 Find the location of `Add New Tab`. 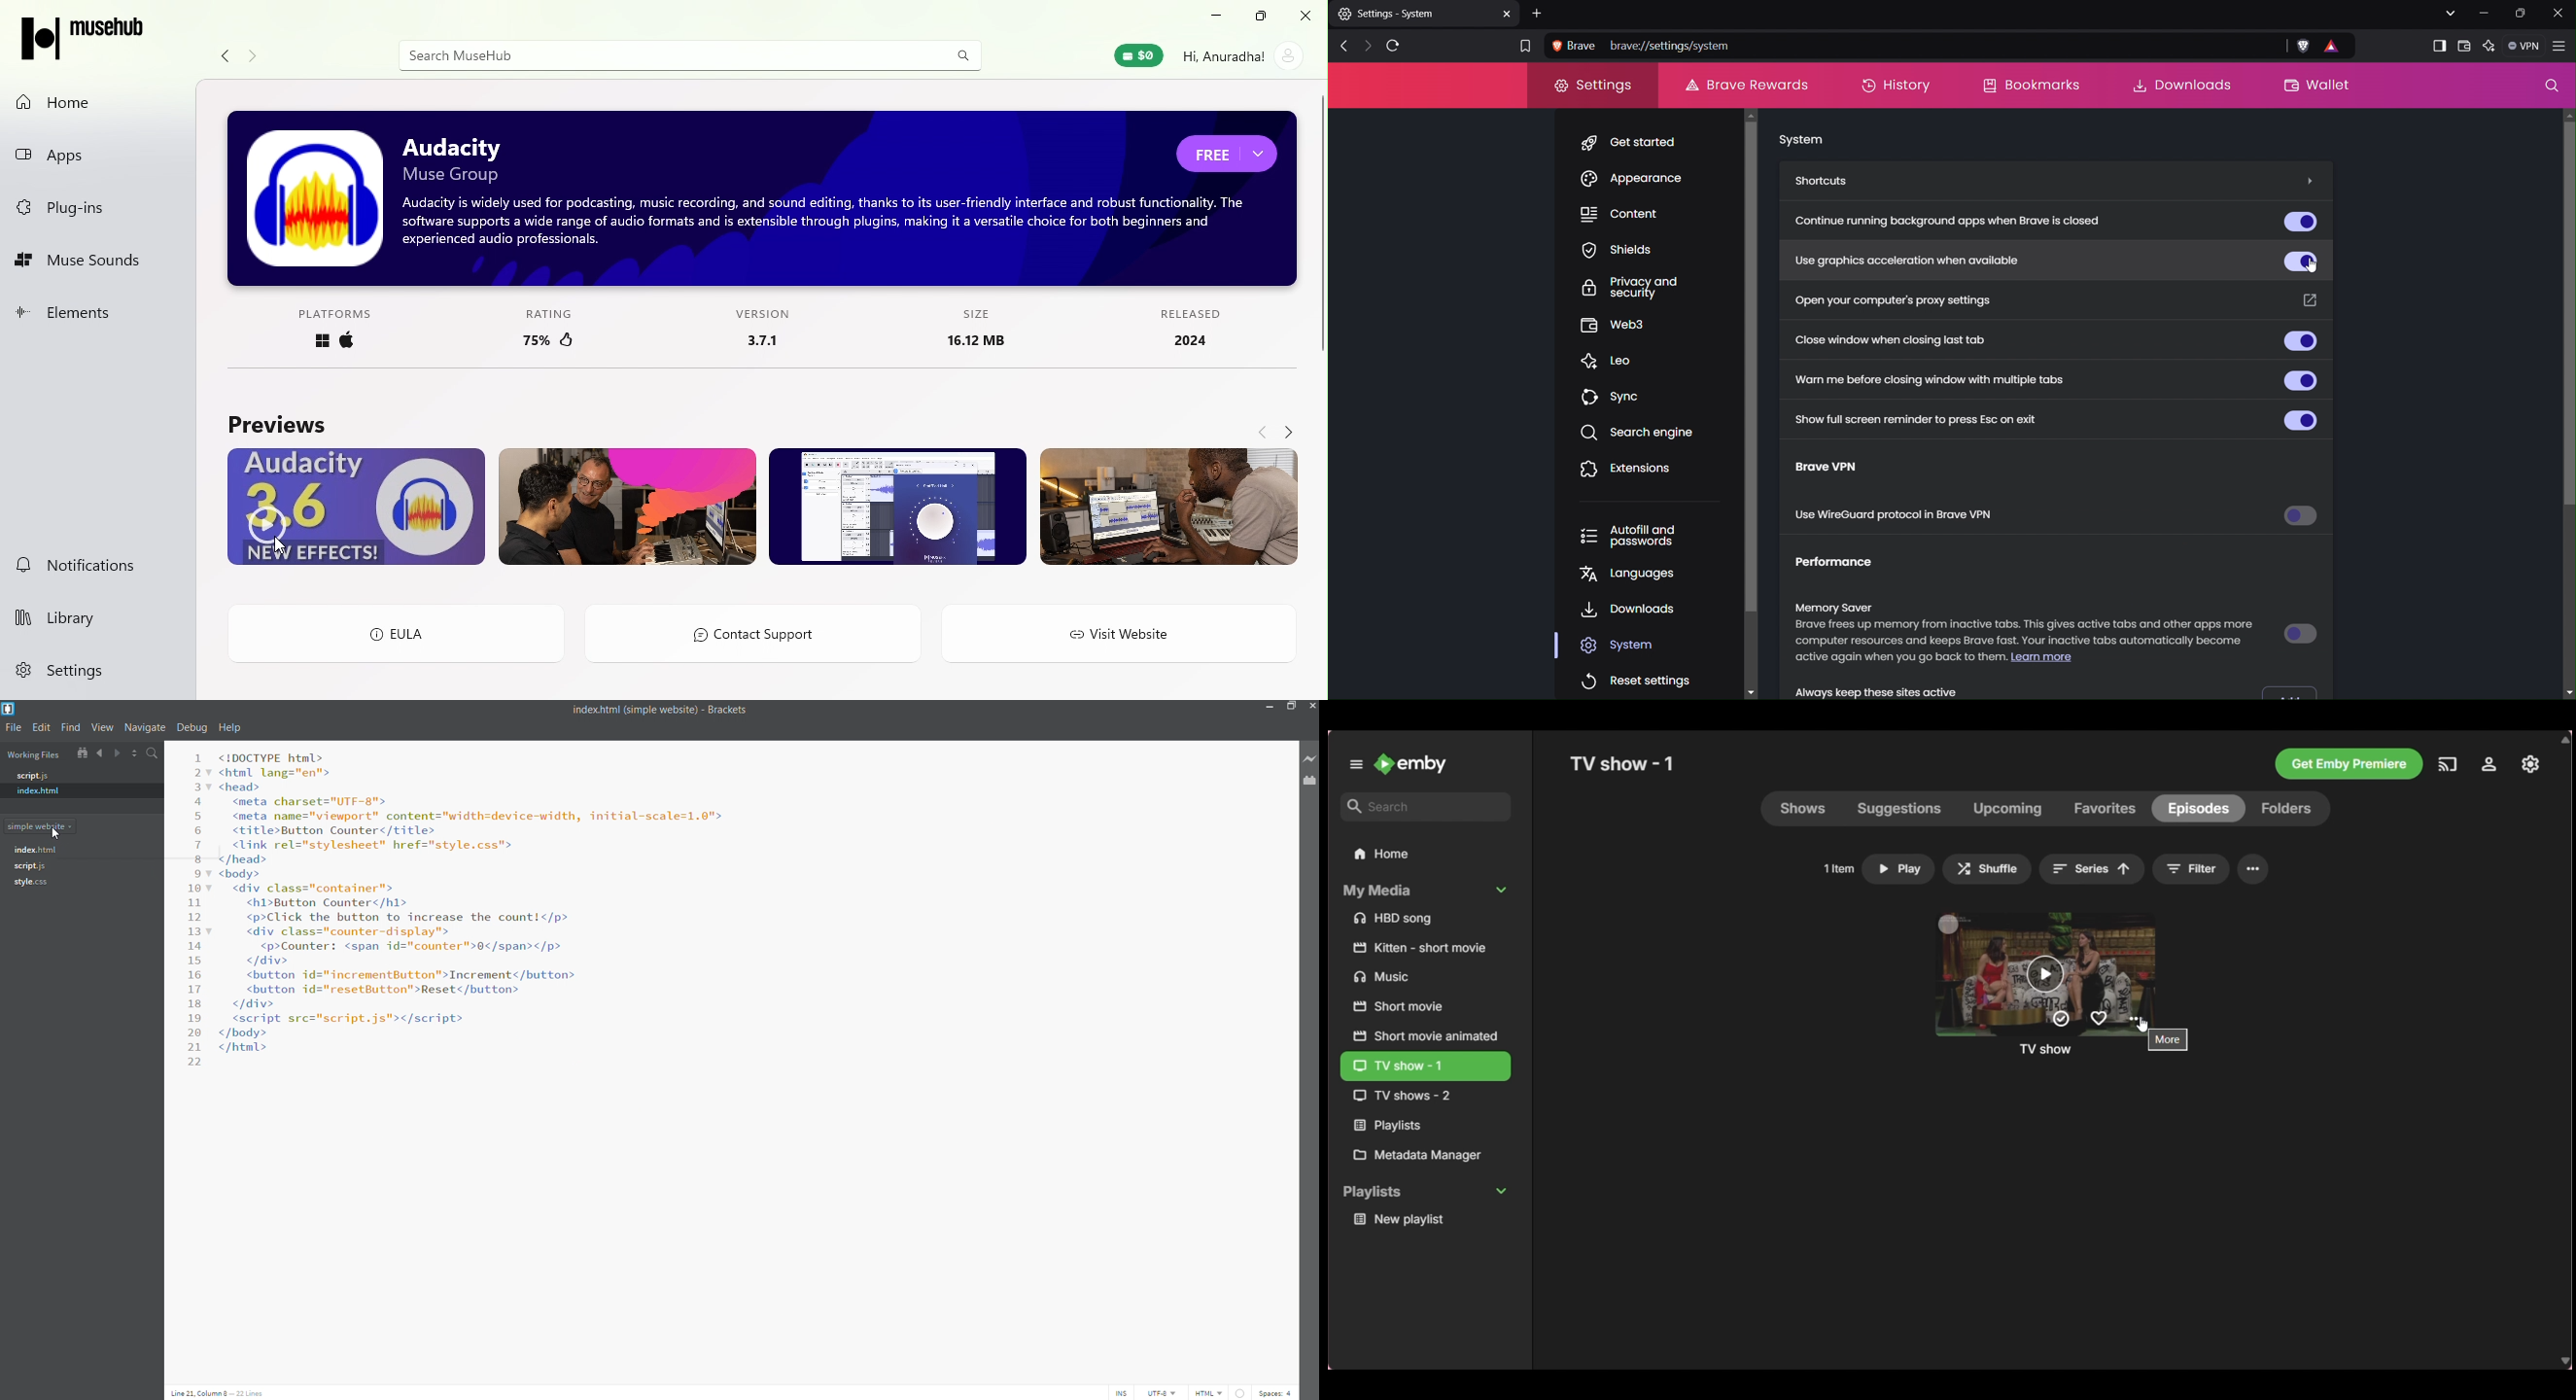

Add New Tab is located at coordinates (1539, 12).